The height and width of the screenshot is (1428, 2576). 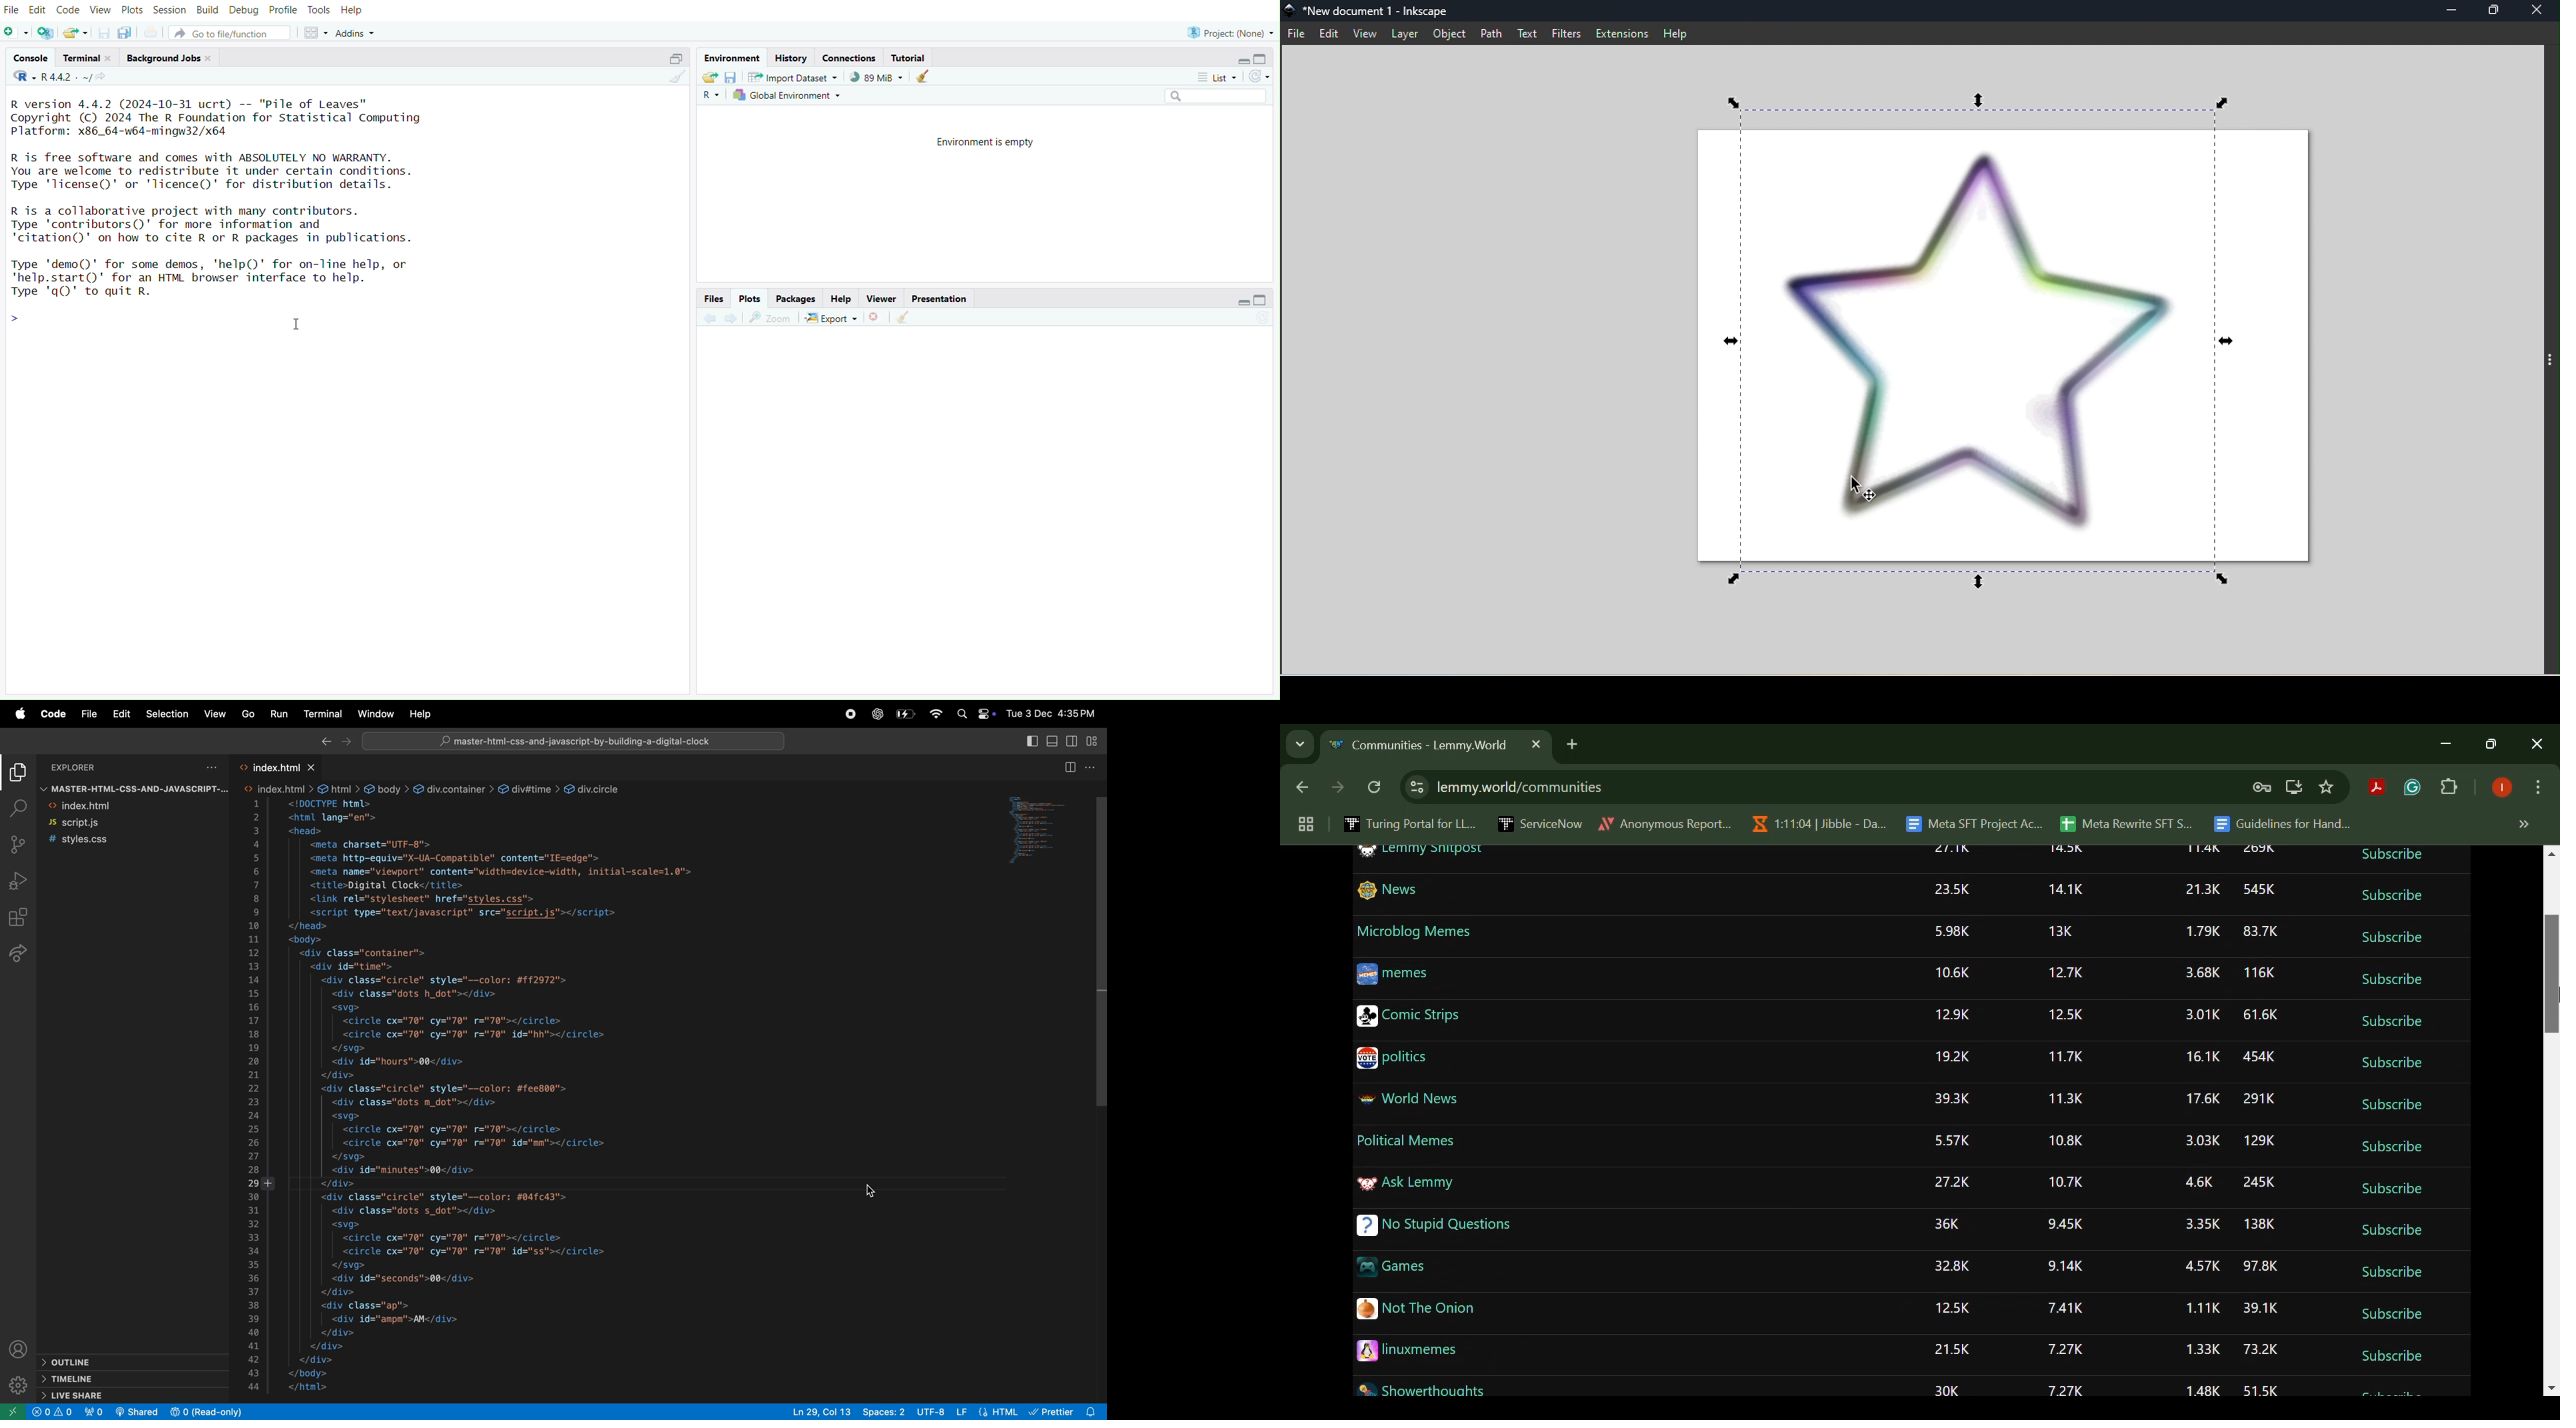 I want to click on Console, so click(x=31, y=58).